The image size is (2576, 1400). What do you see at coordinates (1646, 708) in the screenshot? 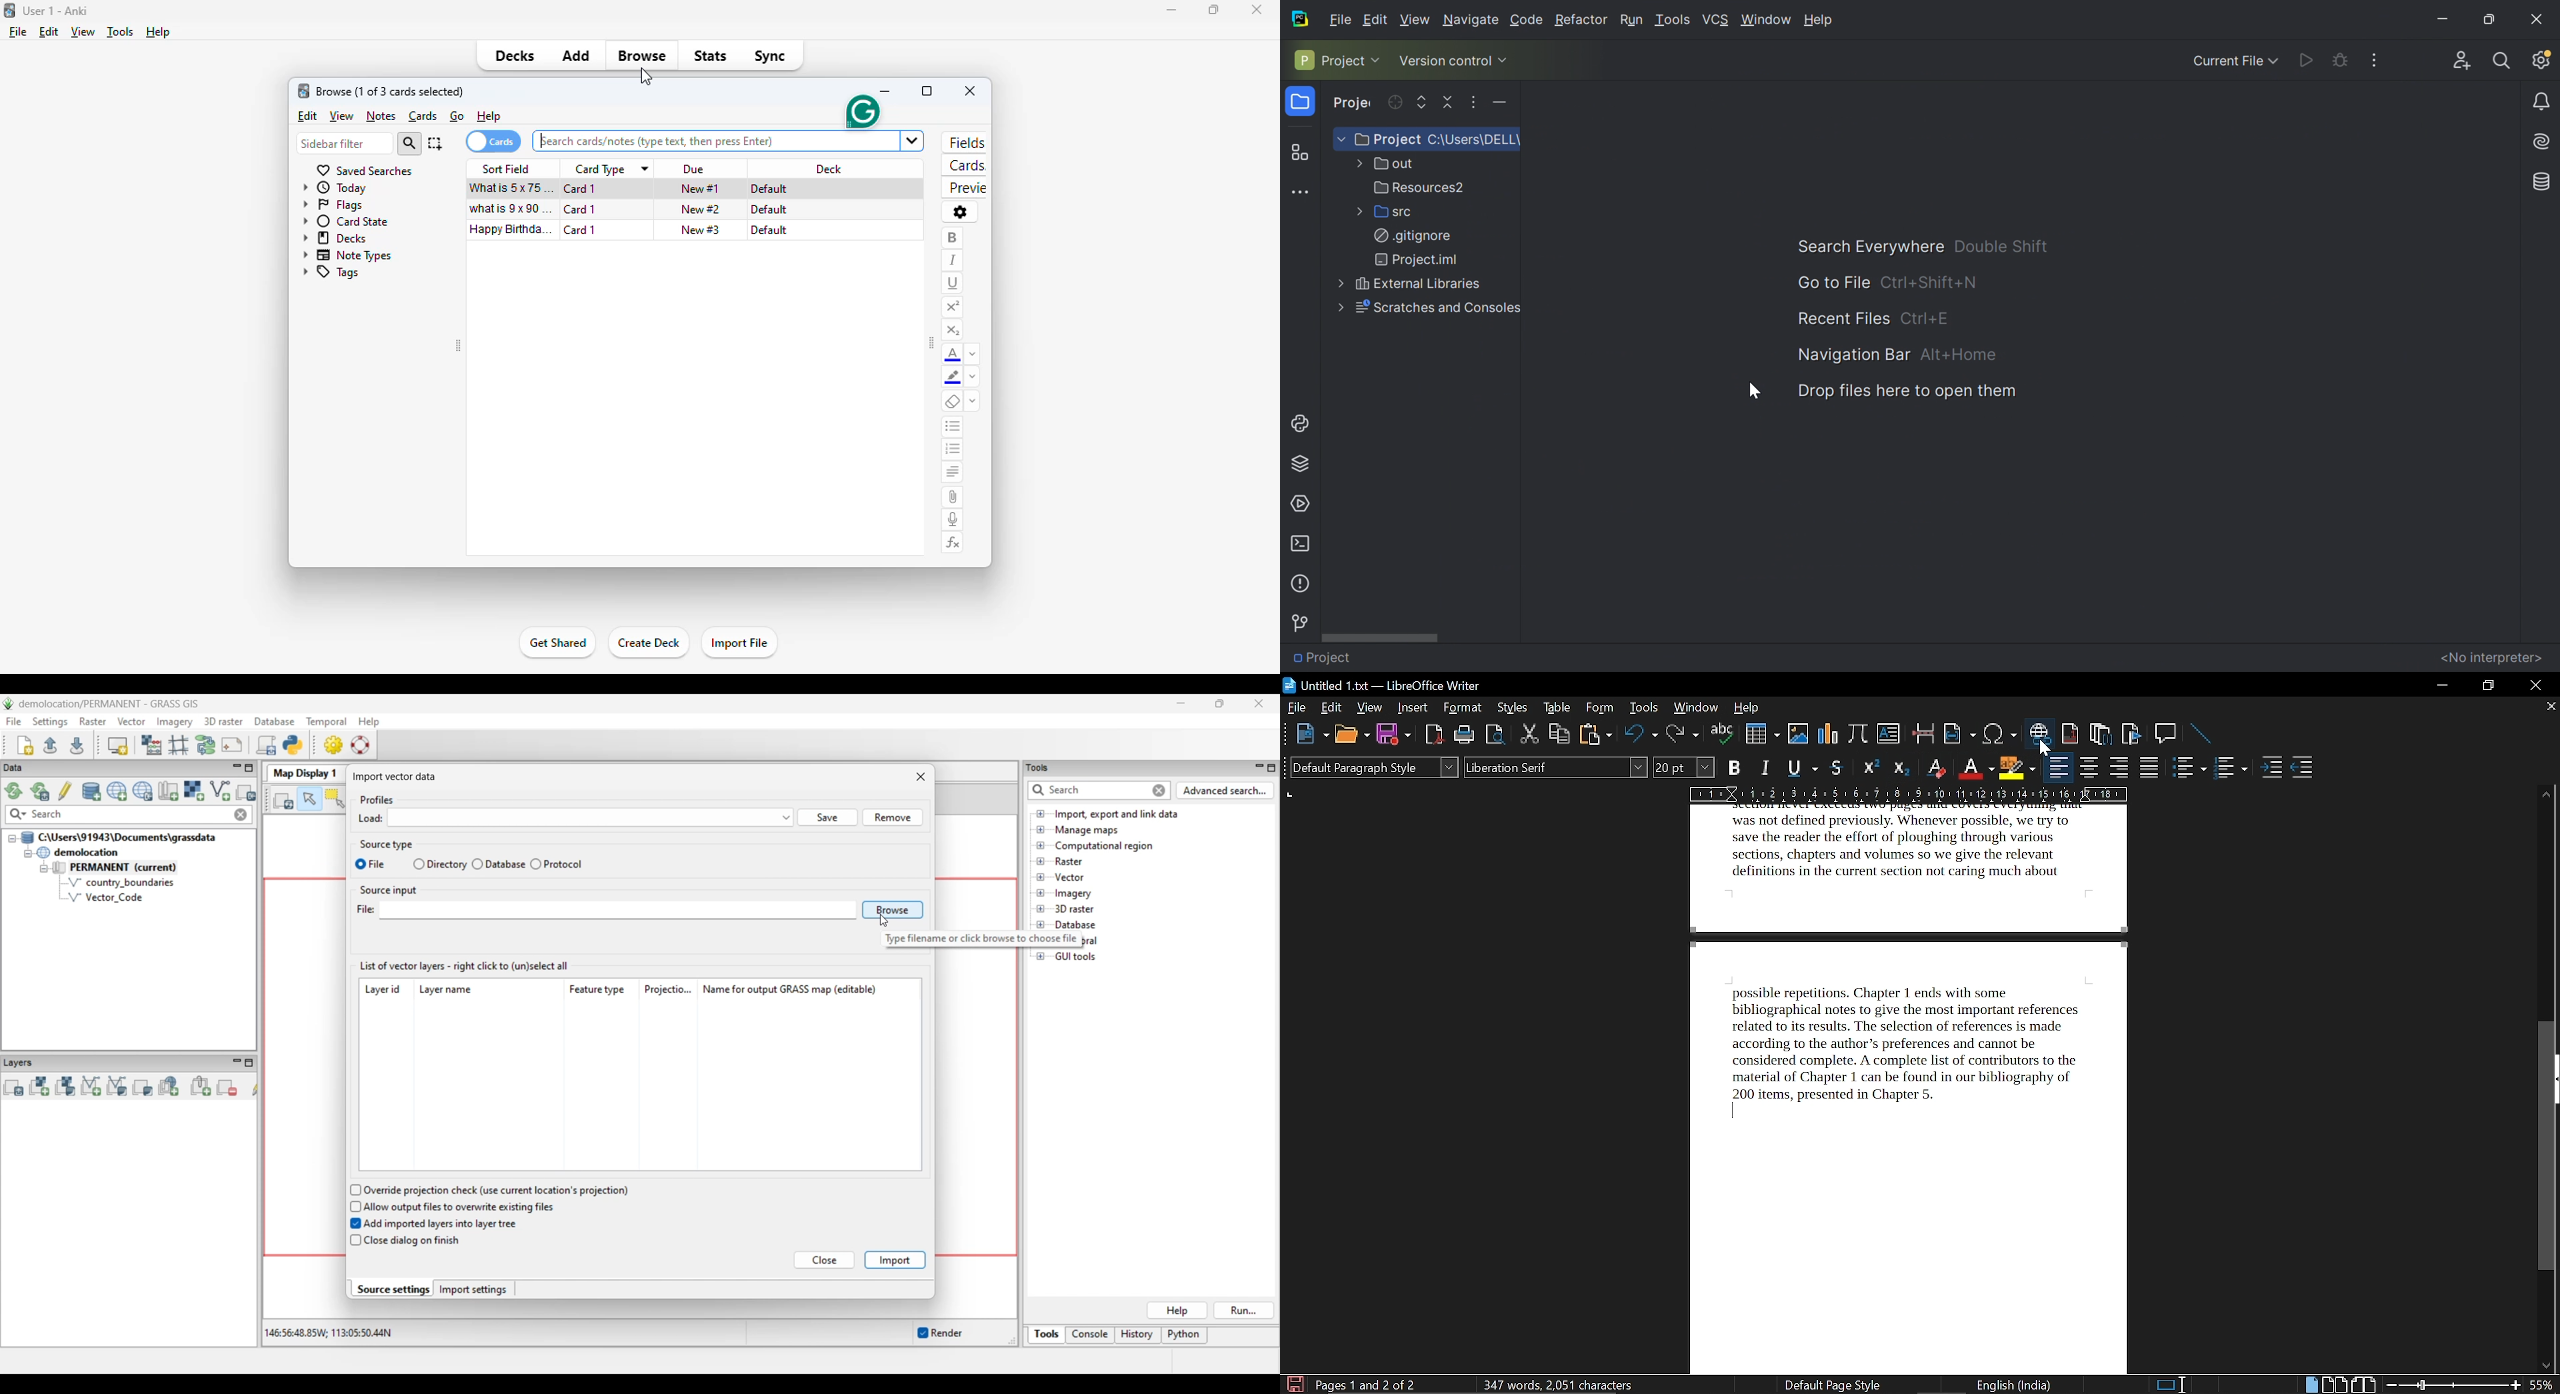
I see `tools` at bounding box center [1646, 708].